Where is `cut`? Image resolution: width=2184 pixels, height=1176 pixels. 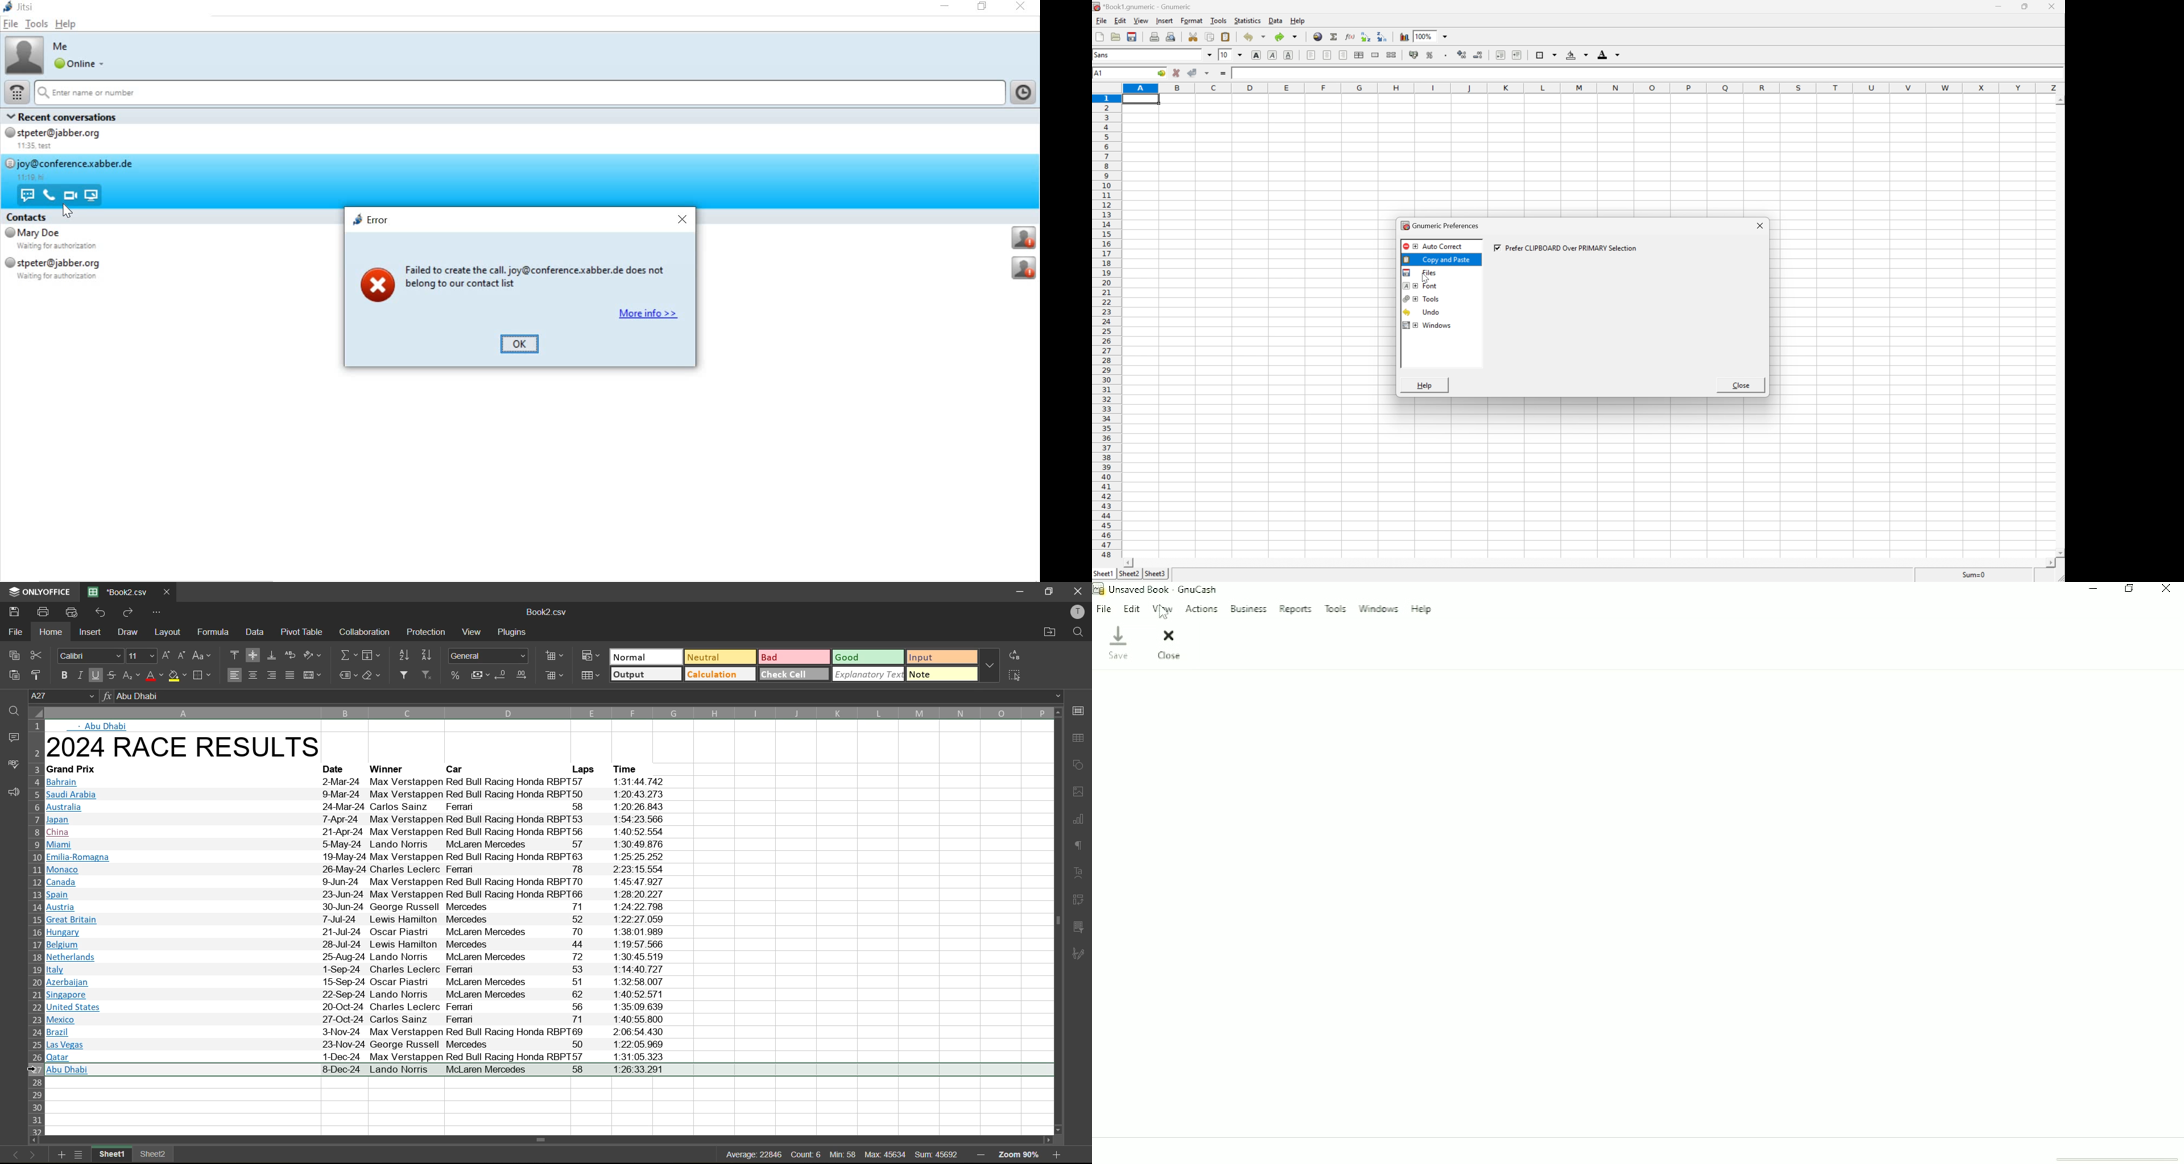 cut is located at coordinates (1193, 36).